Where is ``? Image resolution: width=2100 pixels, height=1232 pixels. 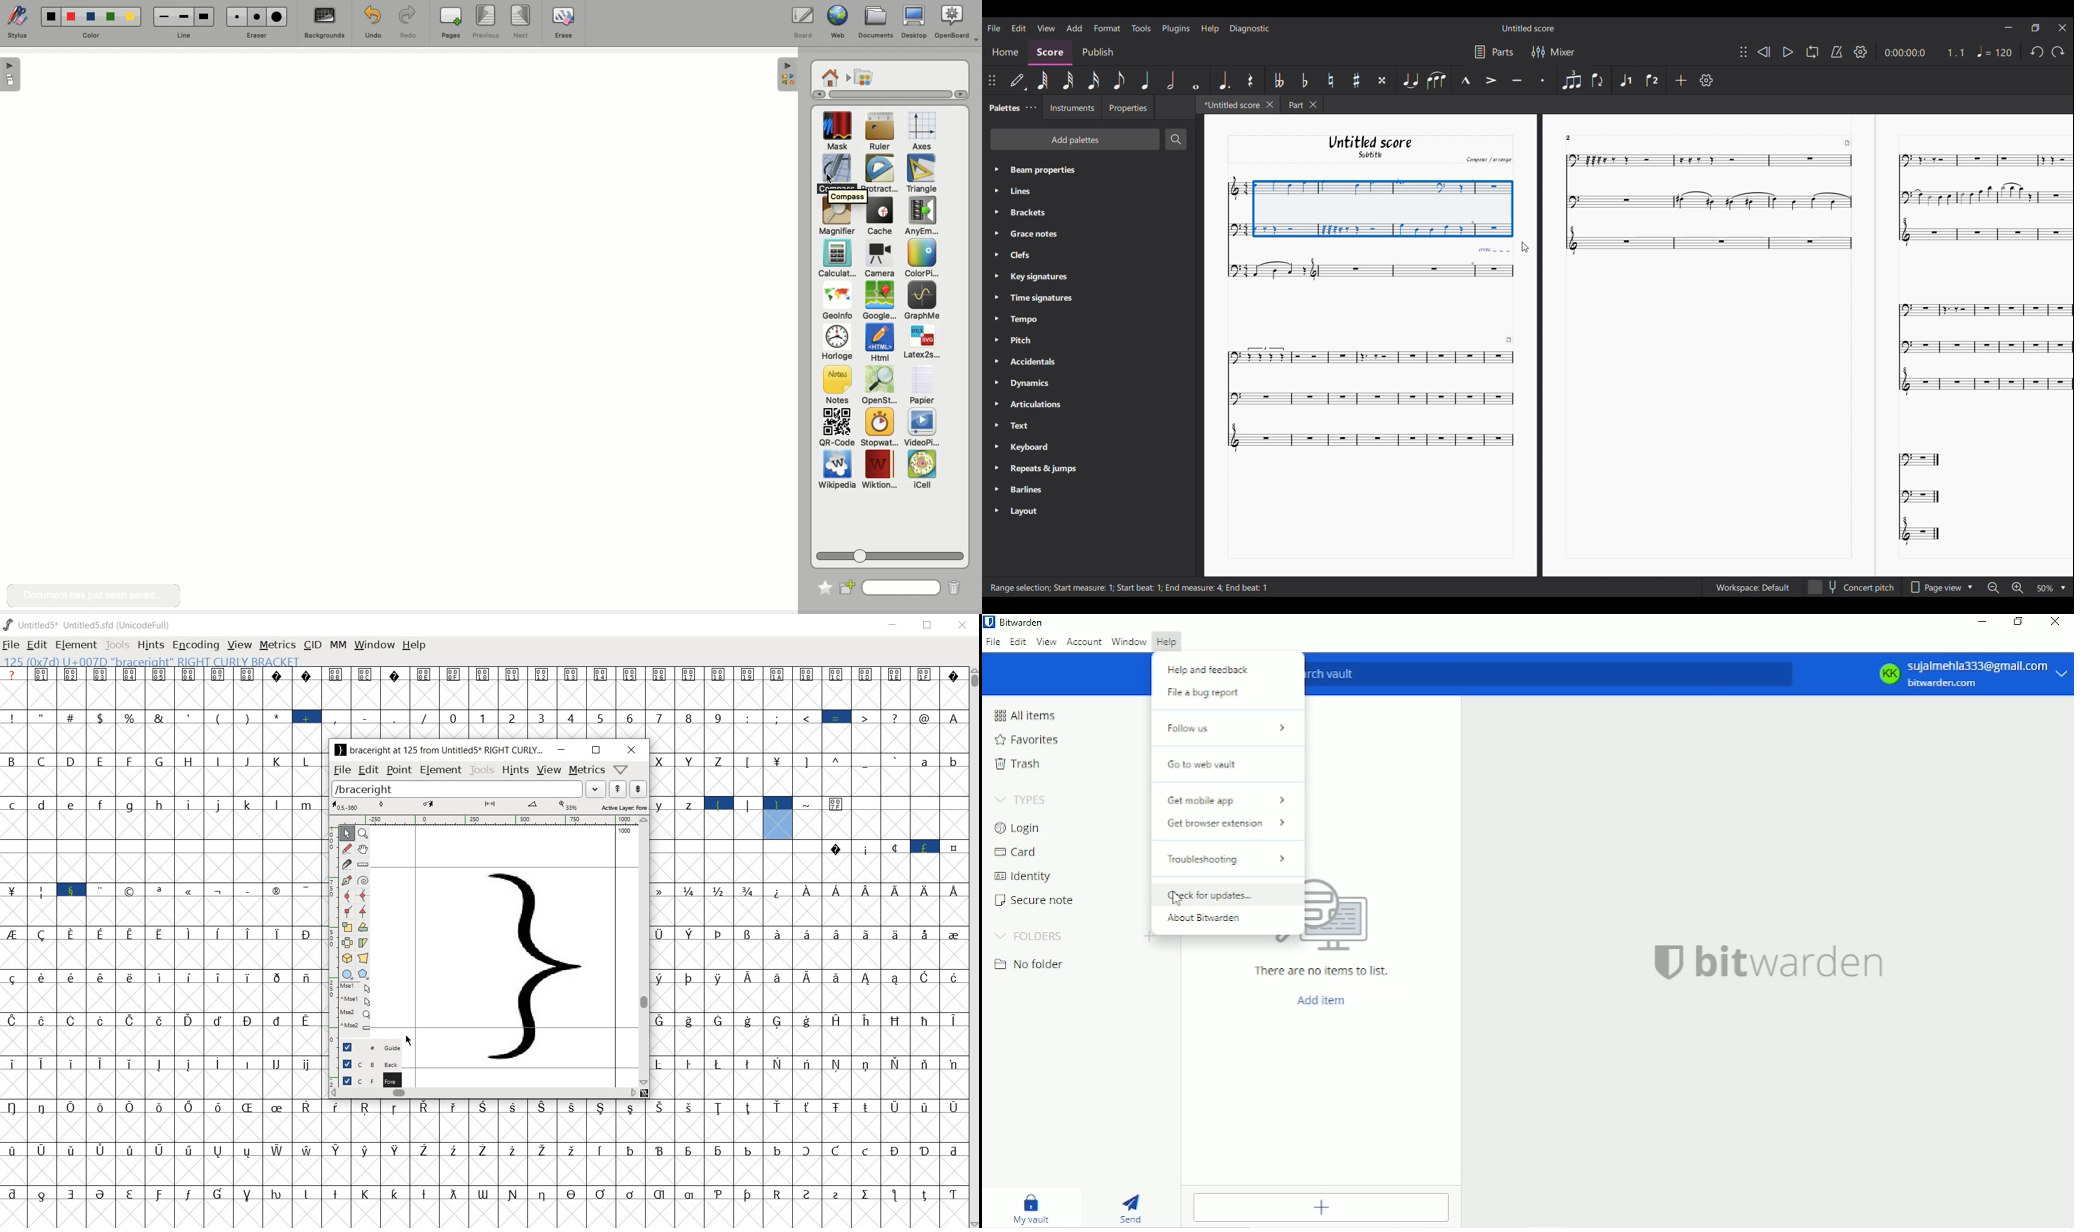
 is located at coordinates (994, 448).